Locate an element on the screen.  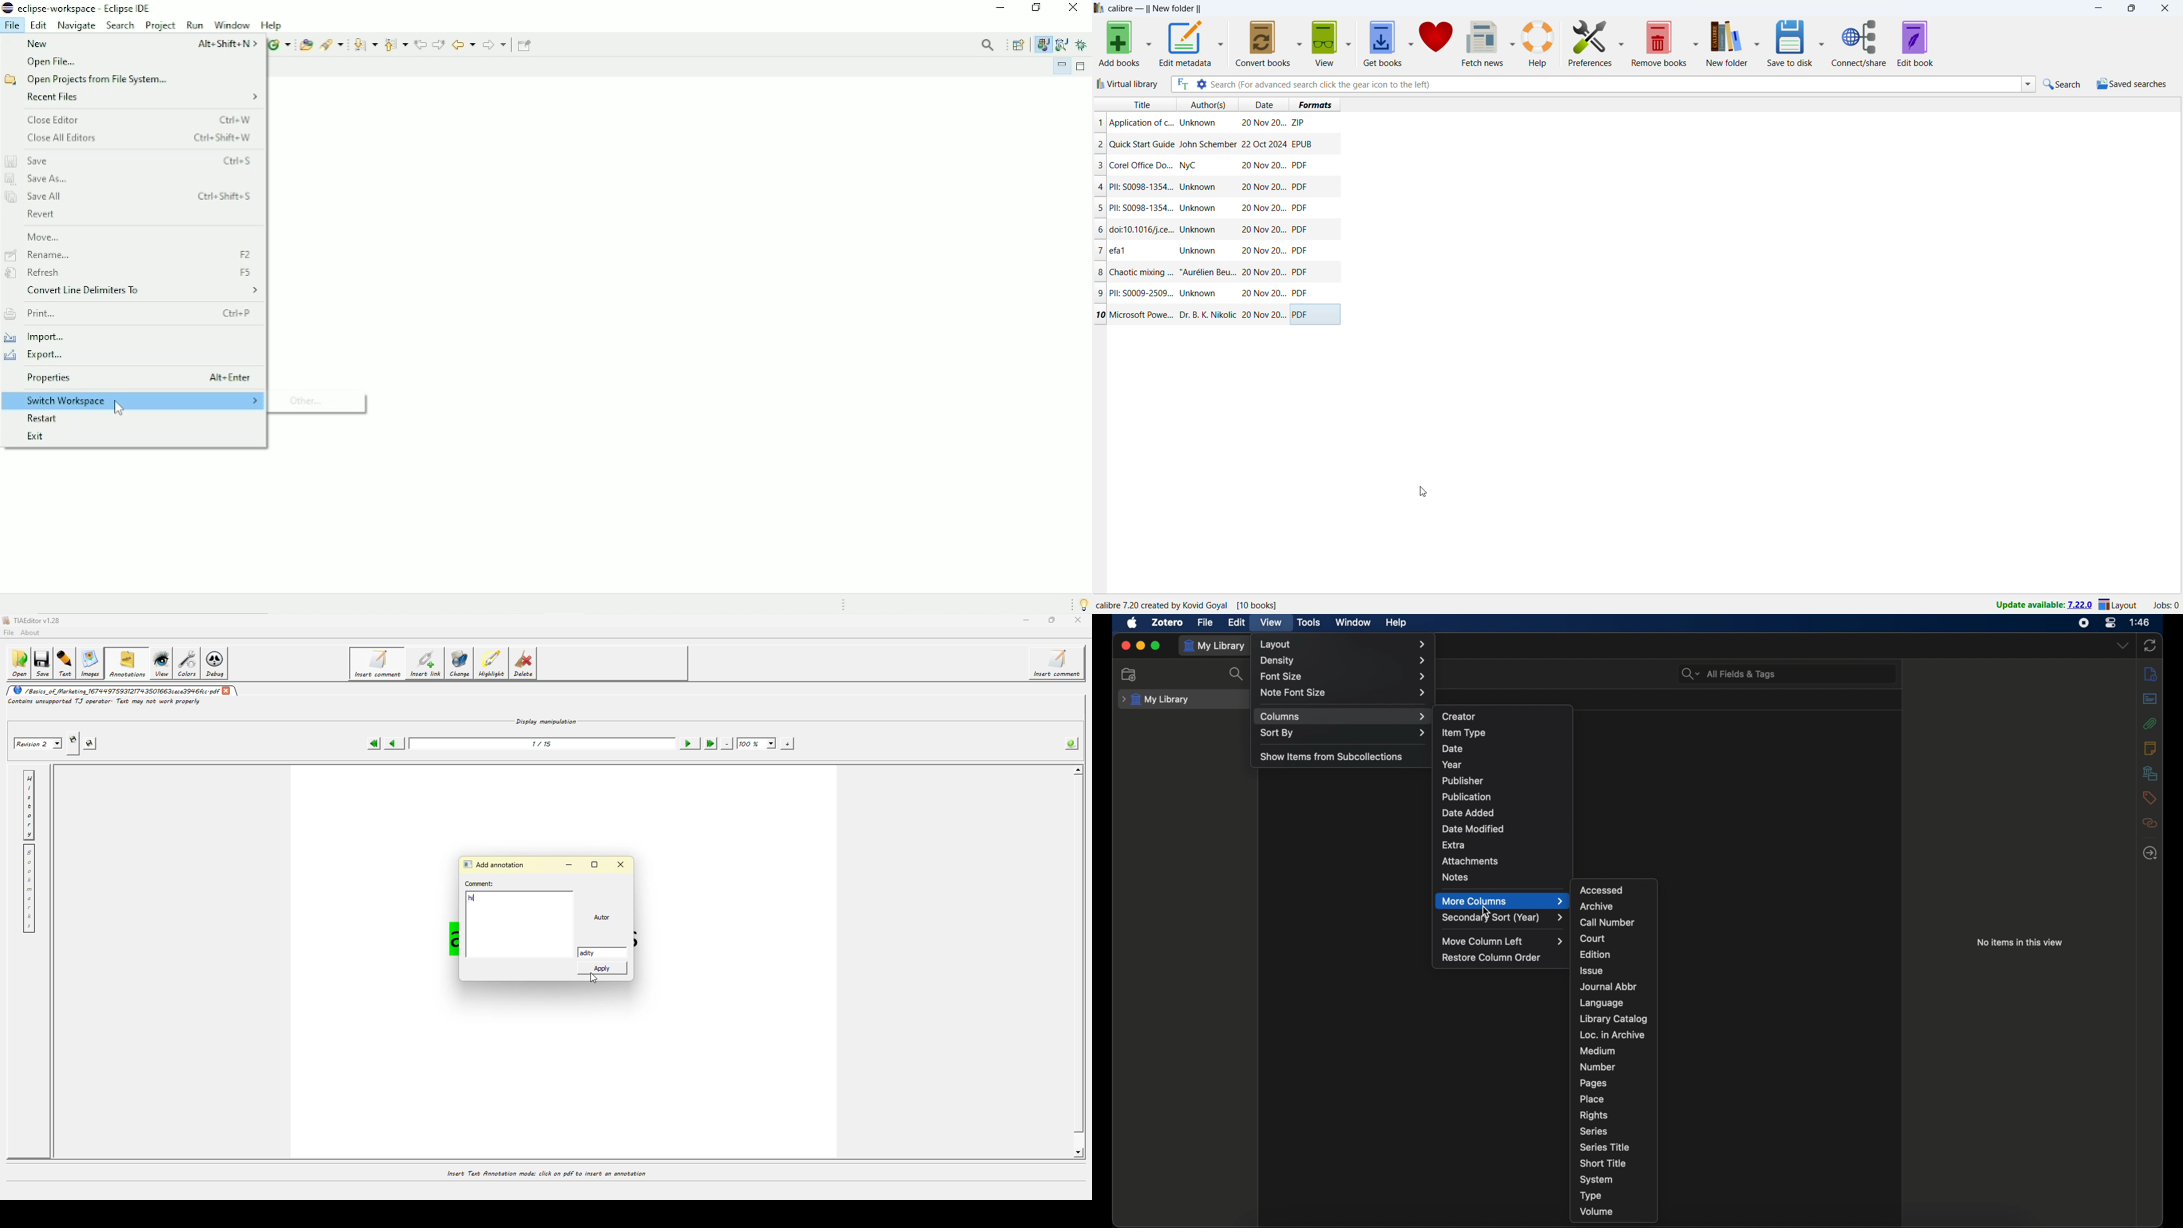
ZIP is located at coordinates (1300, 123).